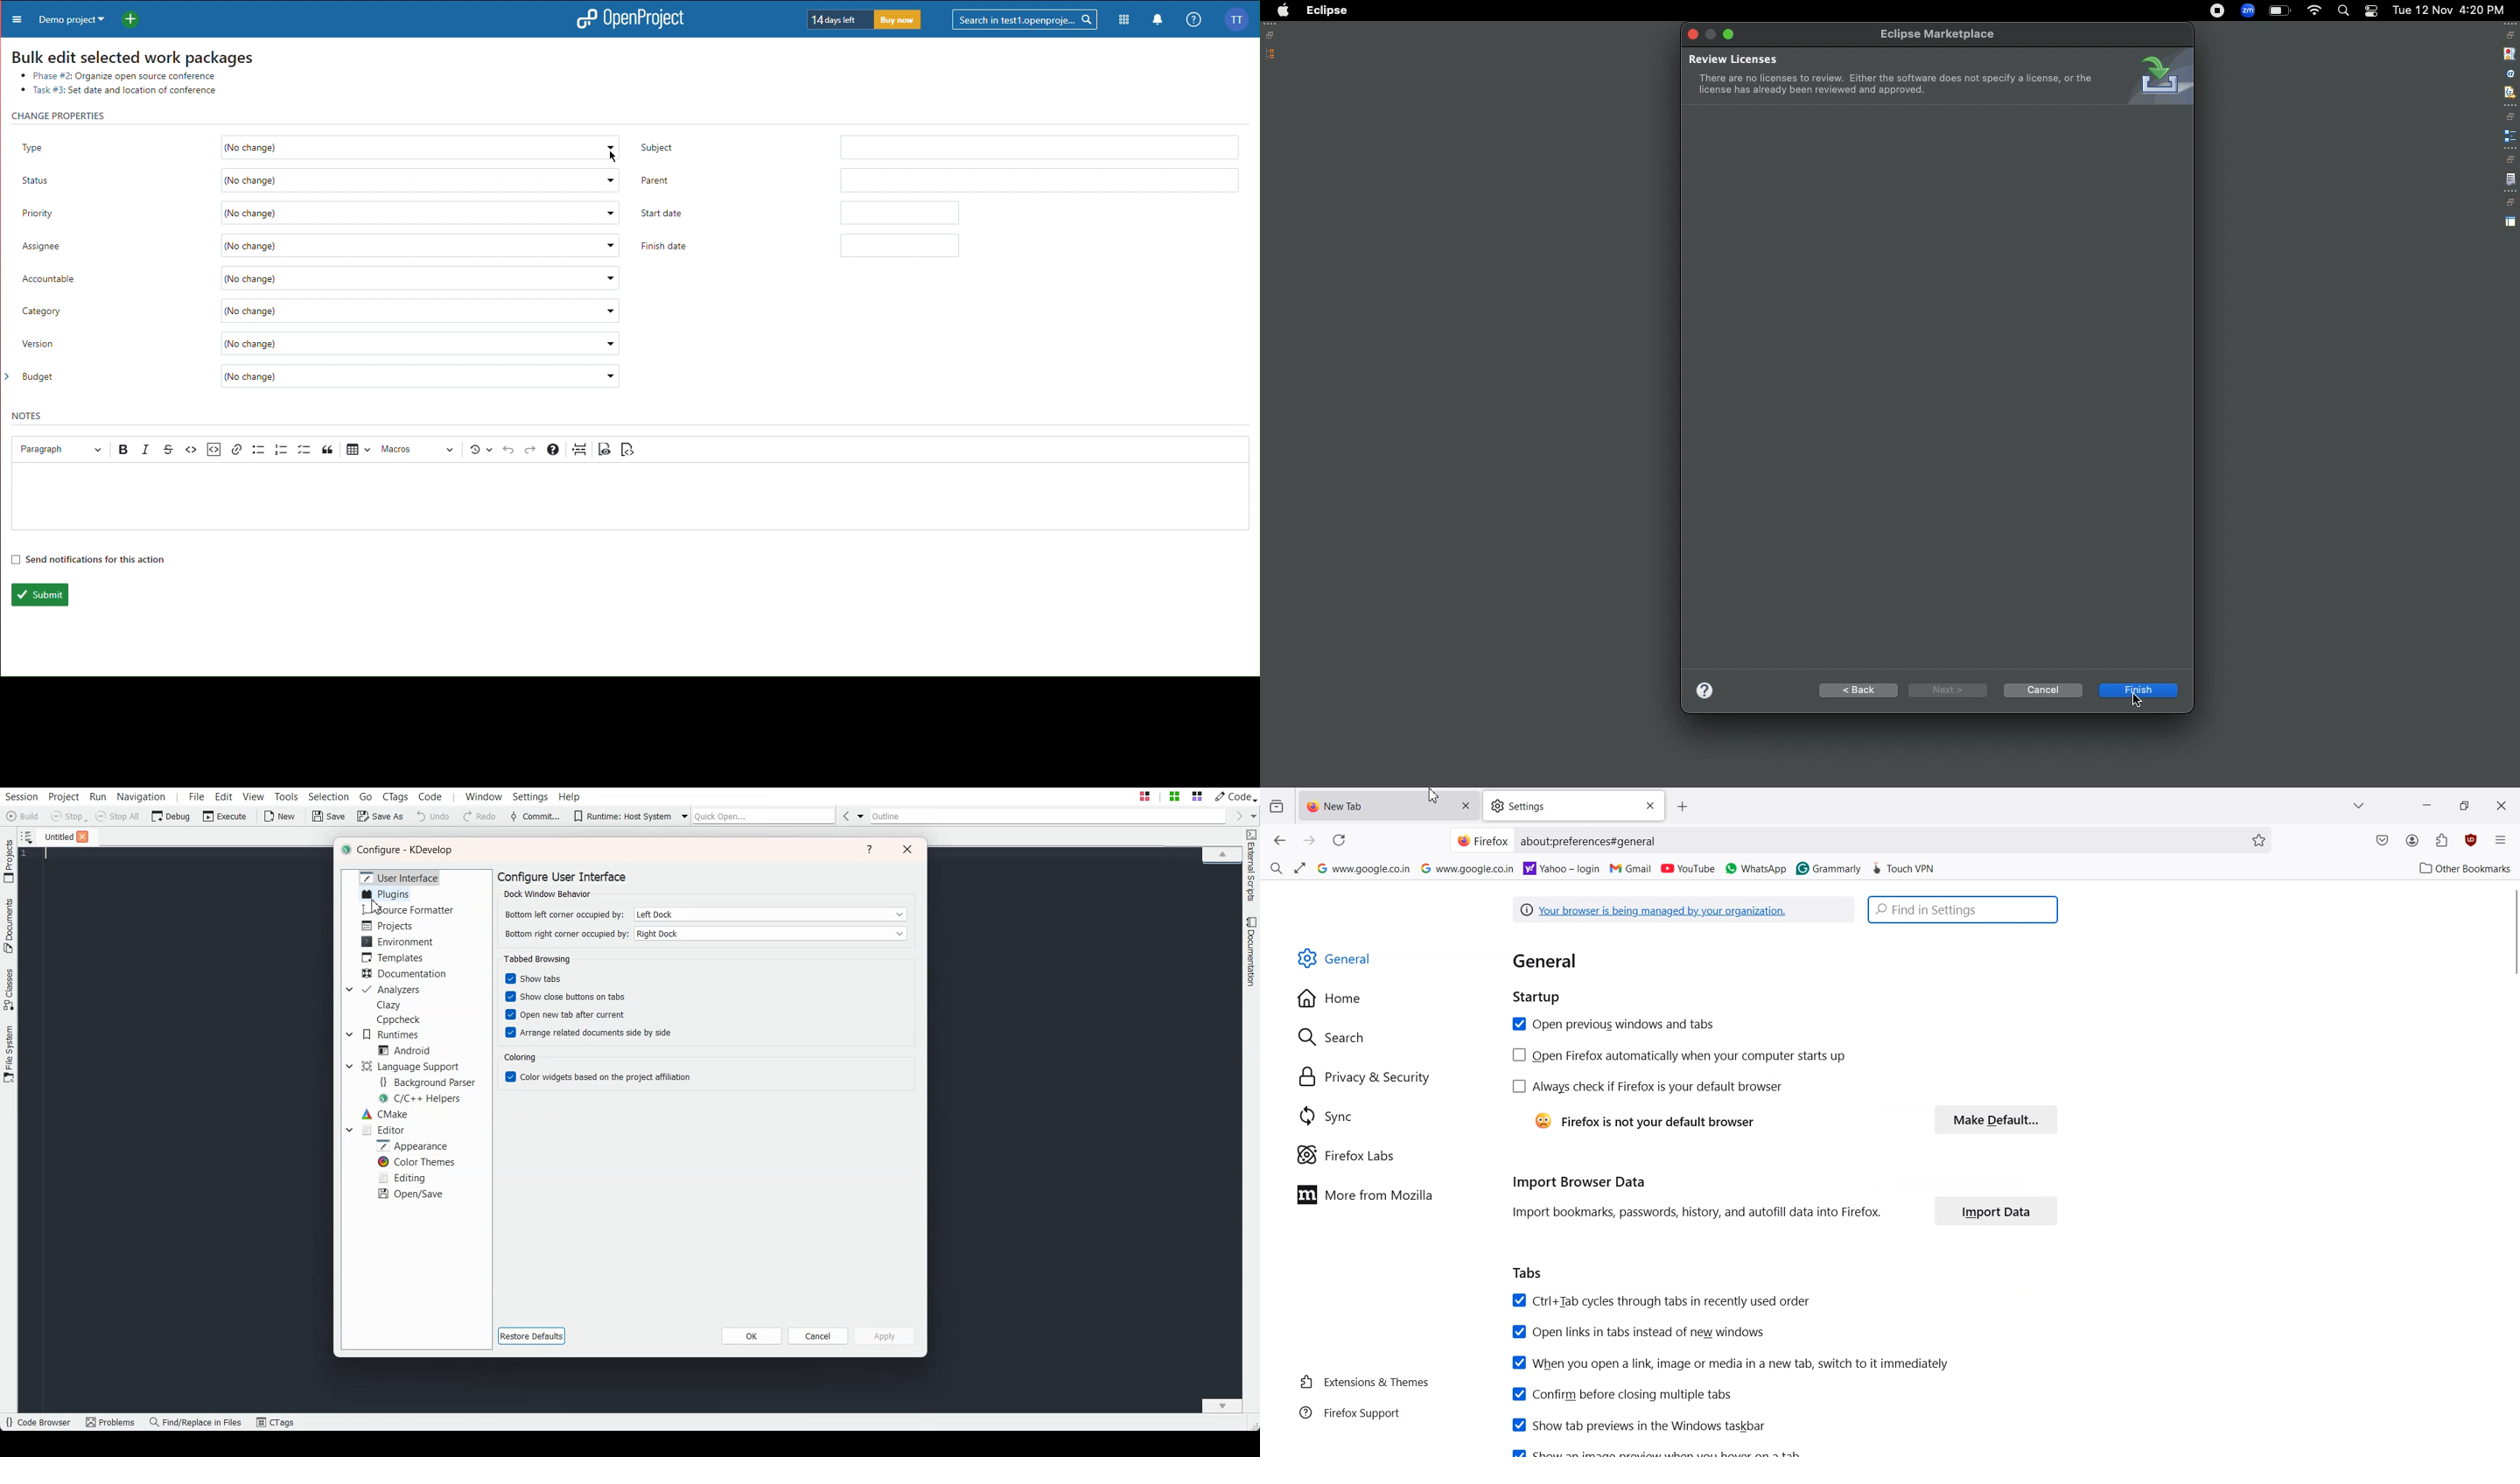 This screenshot has width=2520, height=1484. What do you see at coordinates (1310, 841) in the screenshot?
I see `Go Forward to one page ` at bounding box center [1310, 841].